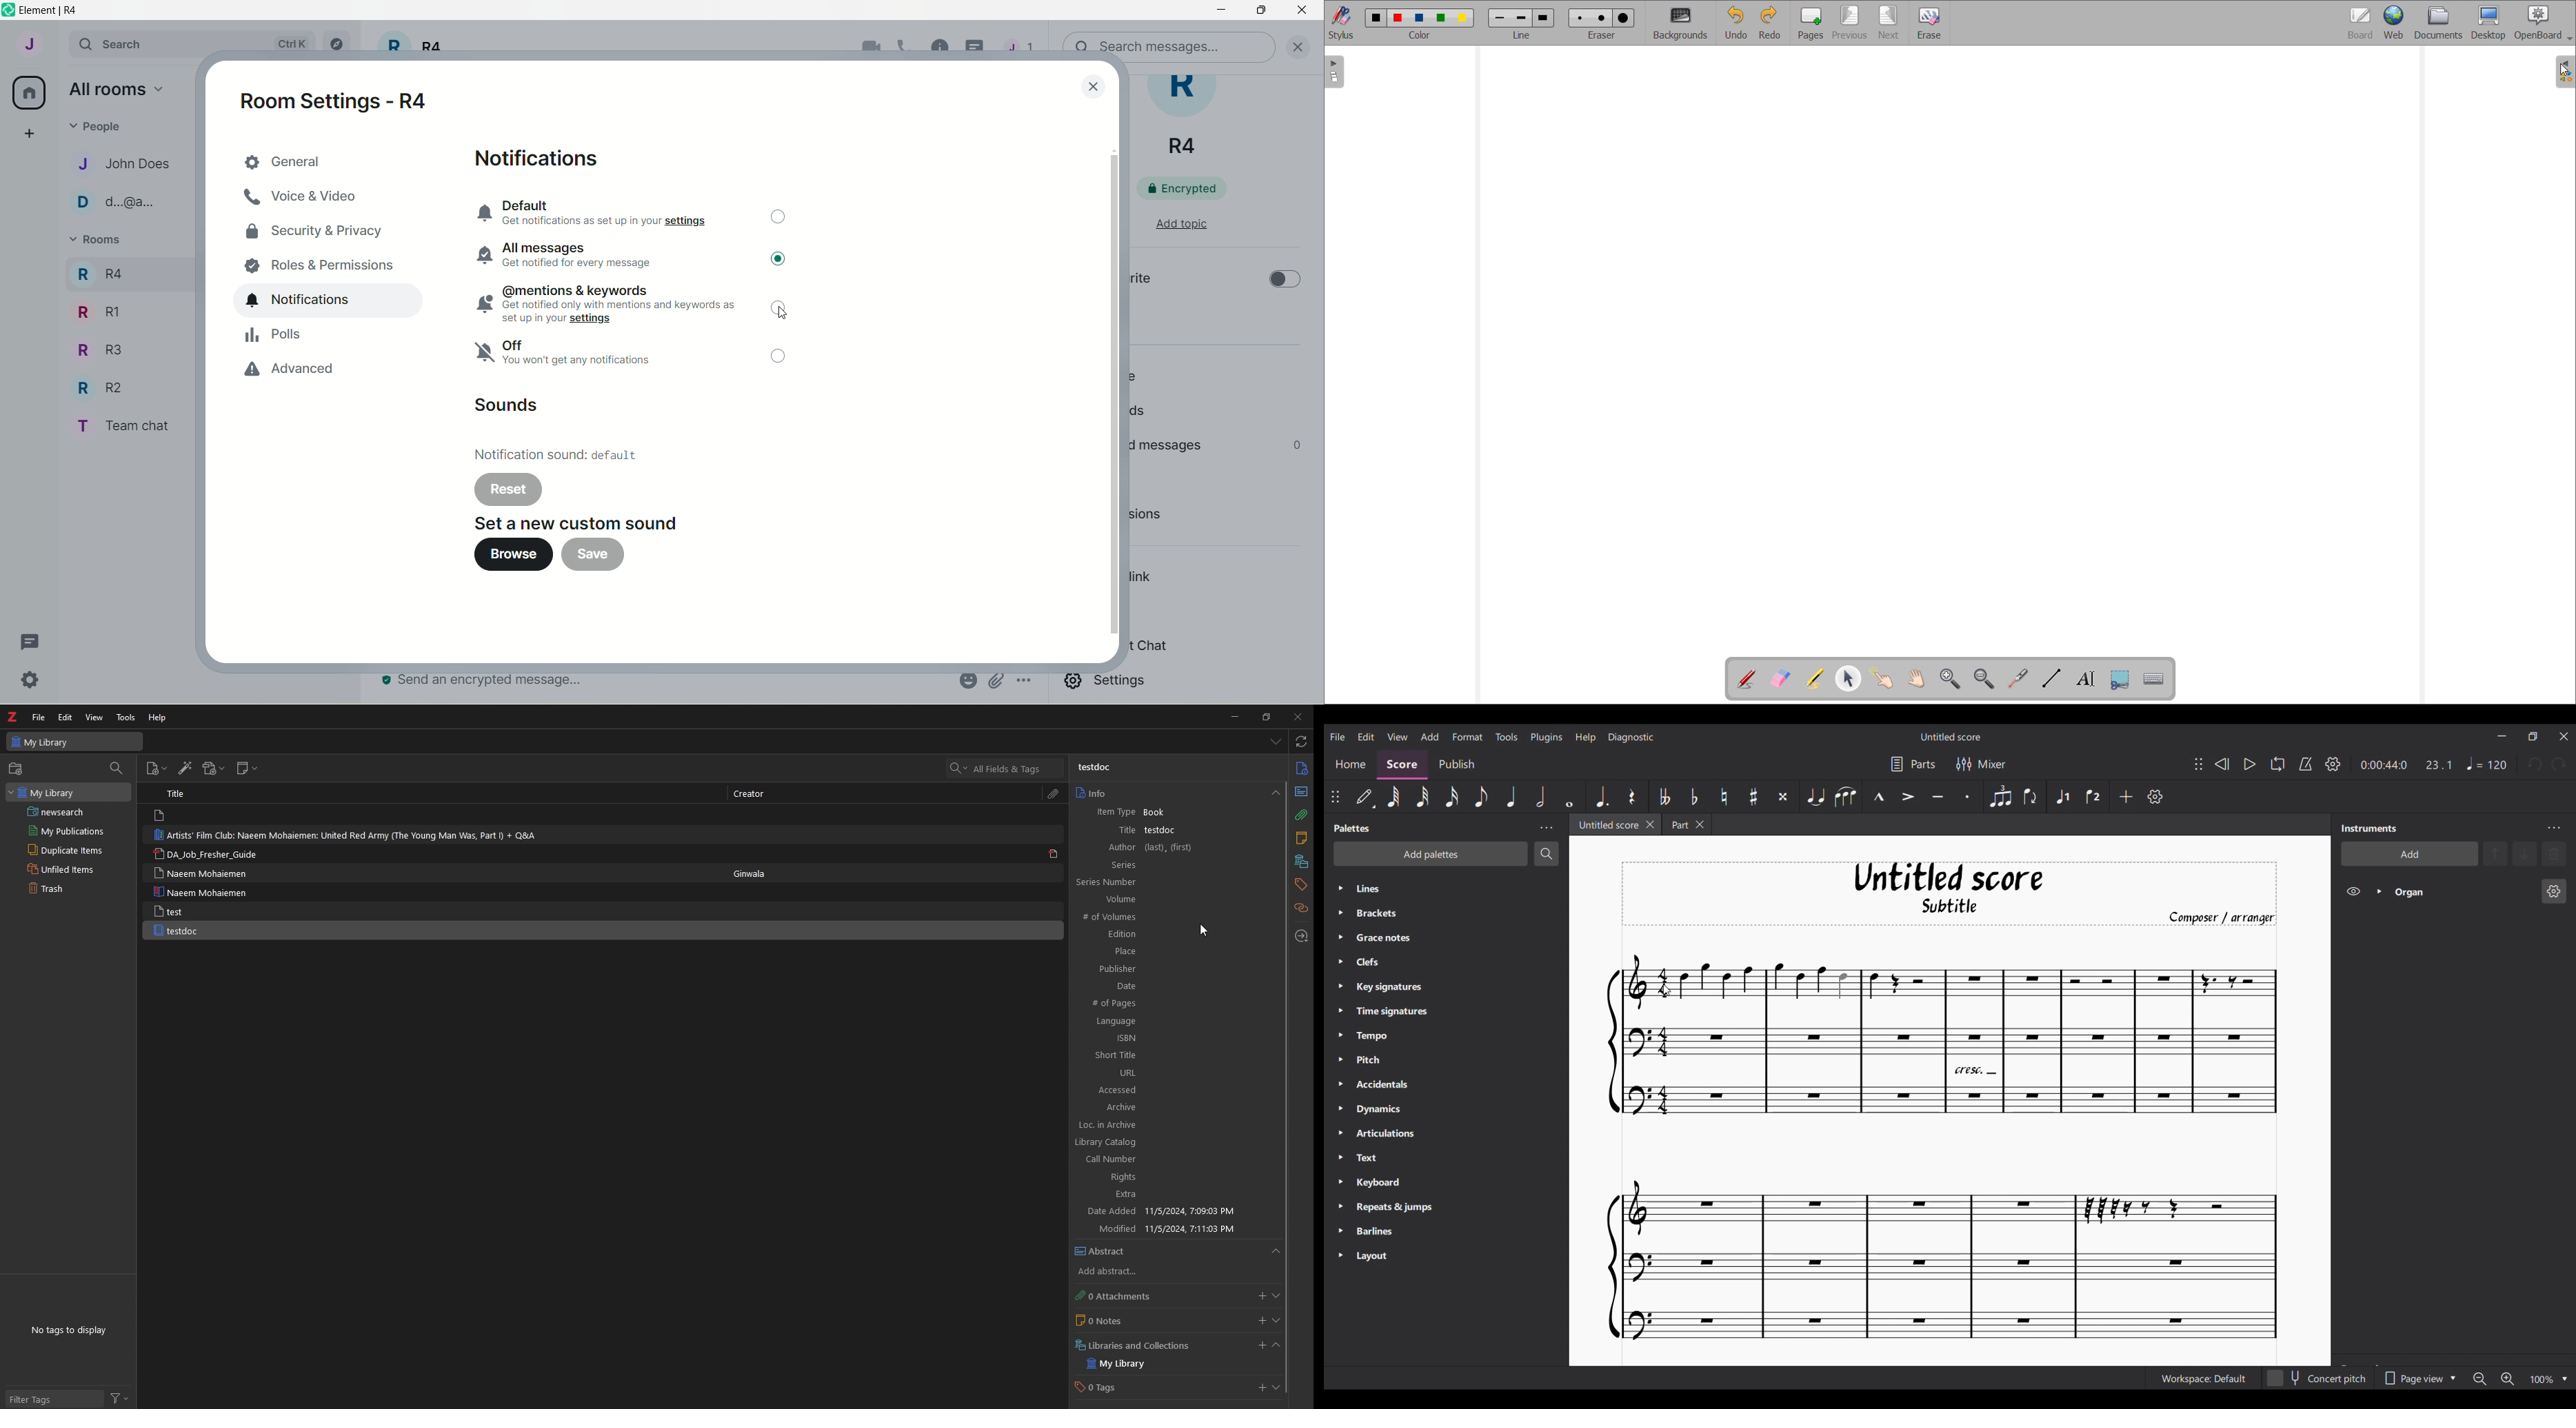 The height and width of the screenshot is (1428, 2576). I want to click on Palette panel settings, so click(1546, 828).